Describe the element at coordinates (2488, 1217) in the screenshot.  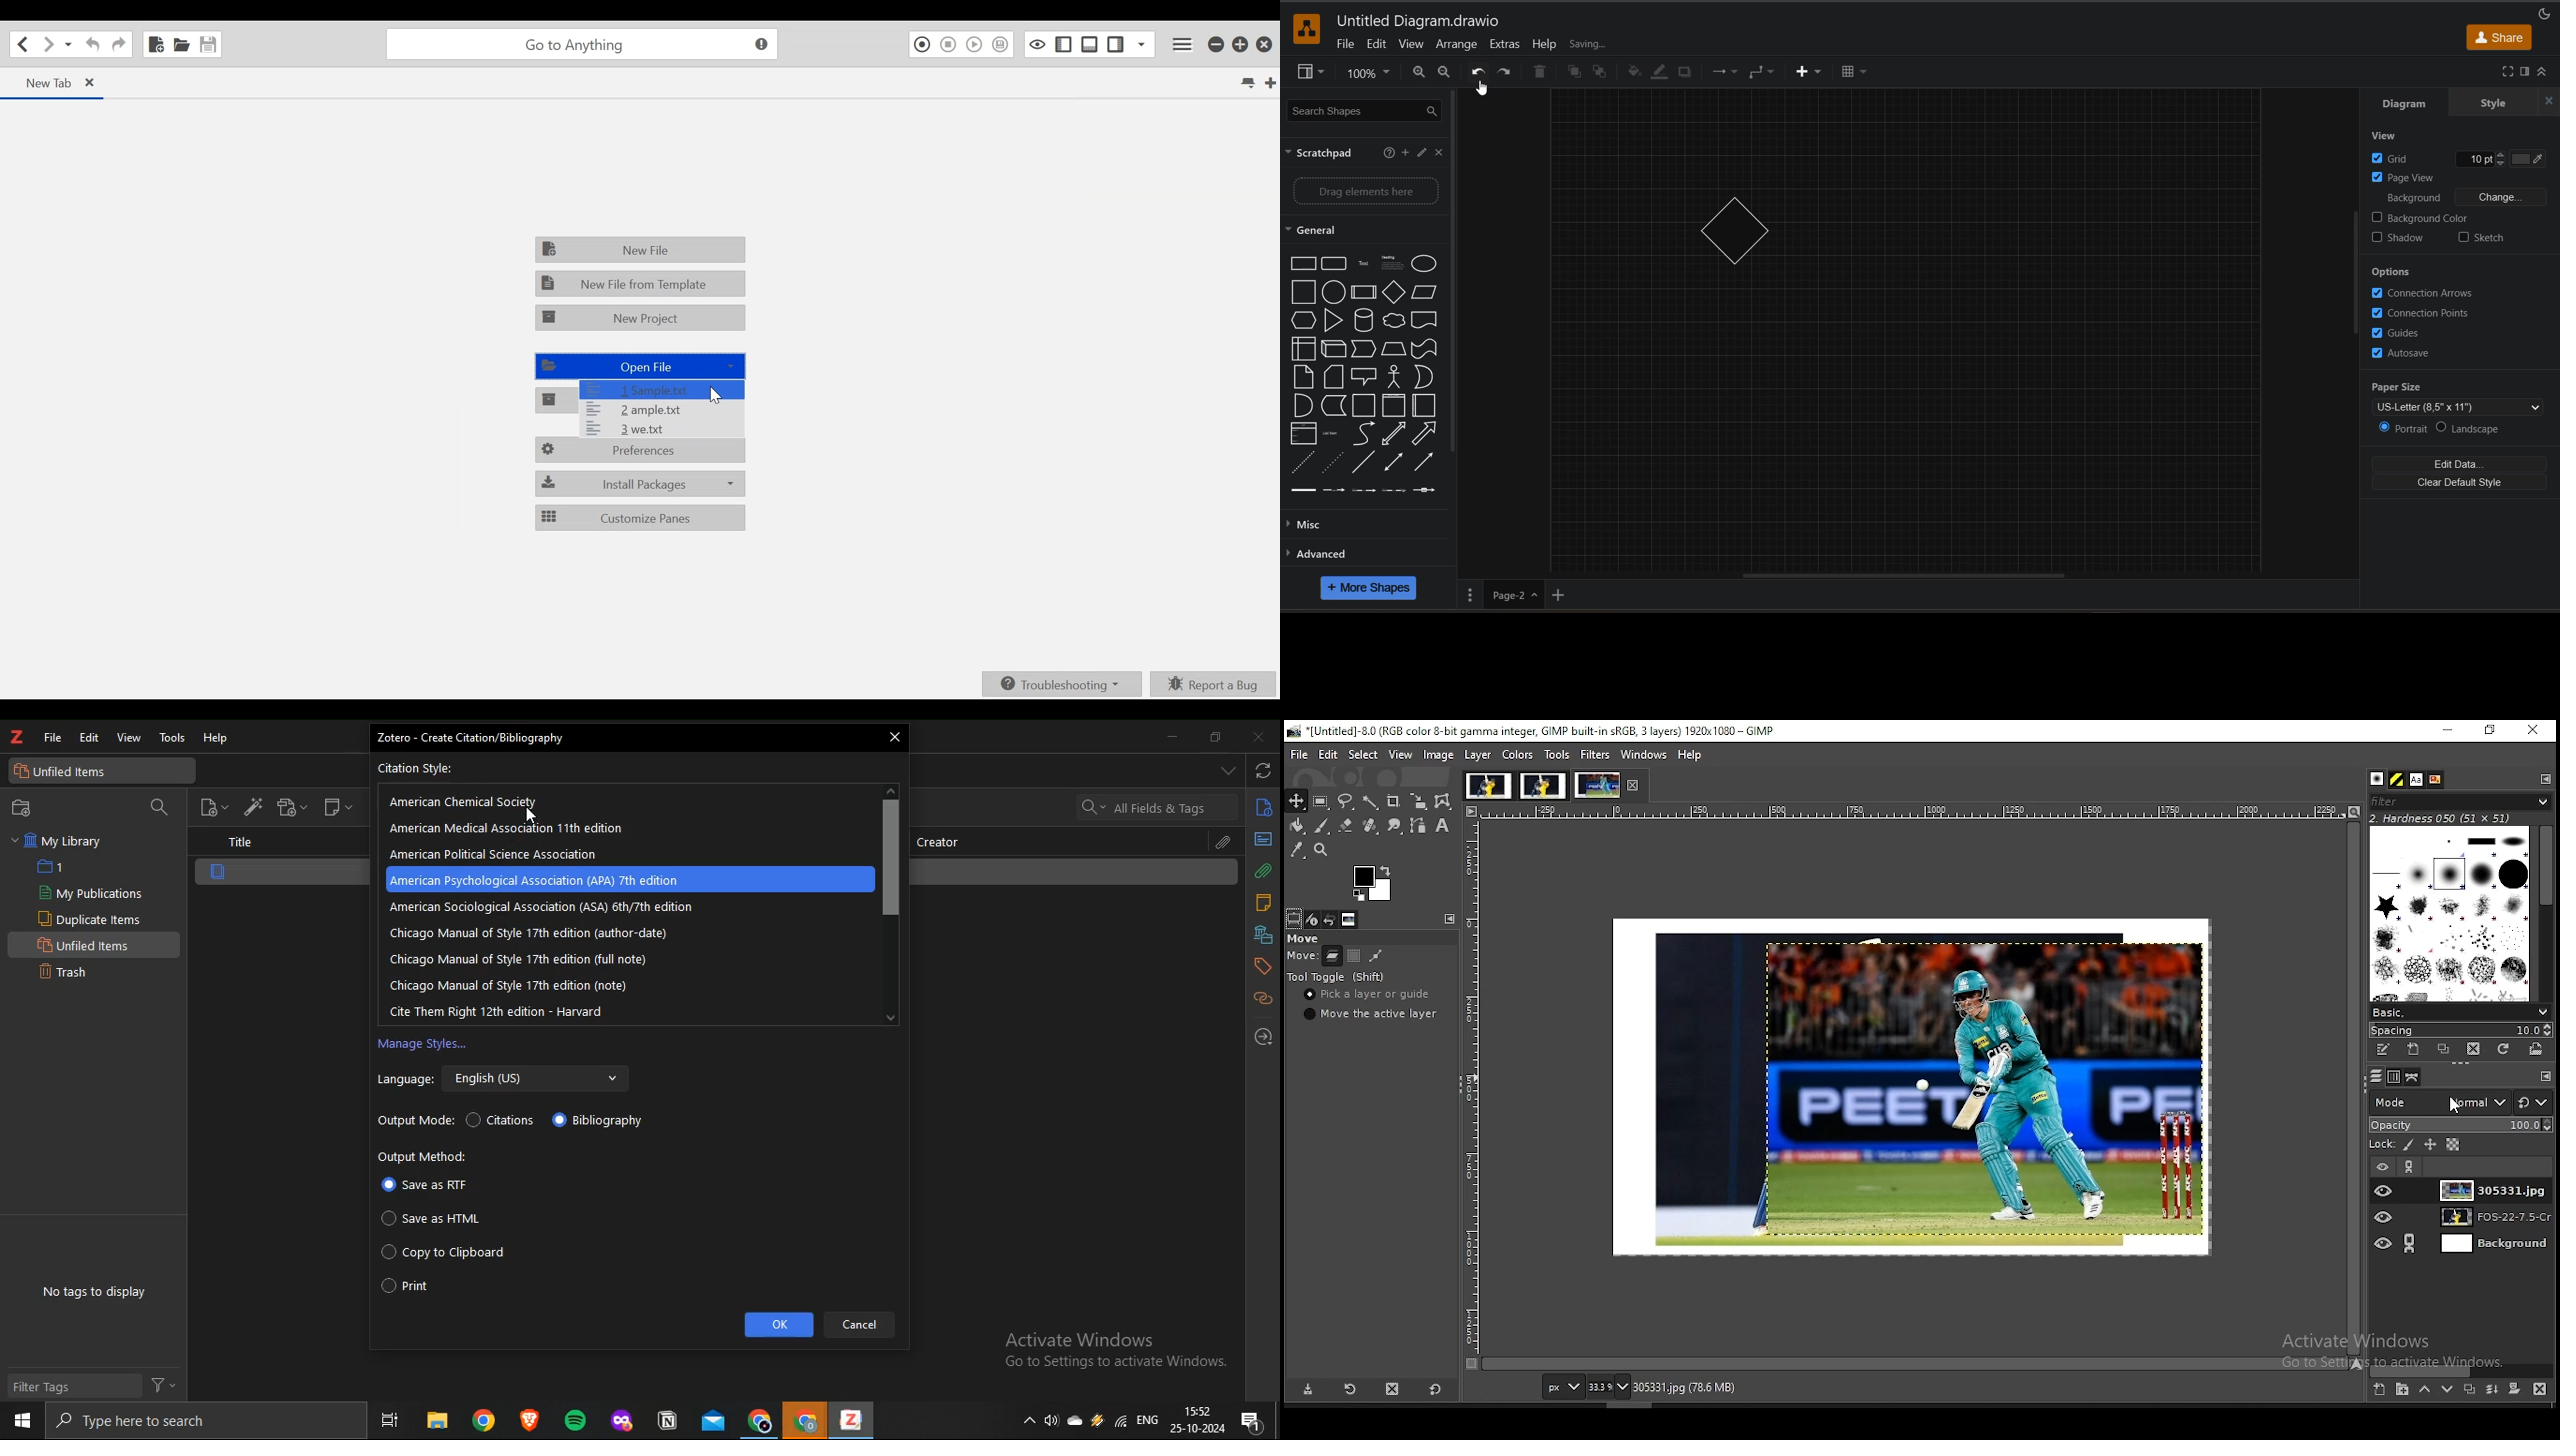
I see `layer` at that location.